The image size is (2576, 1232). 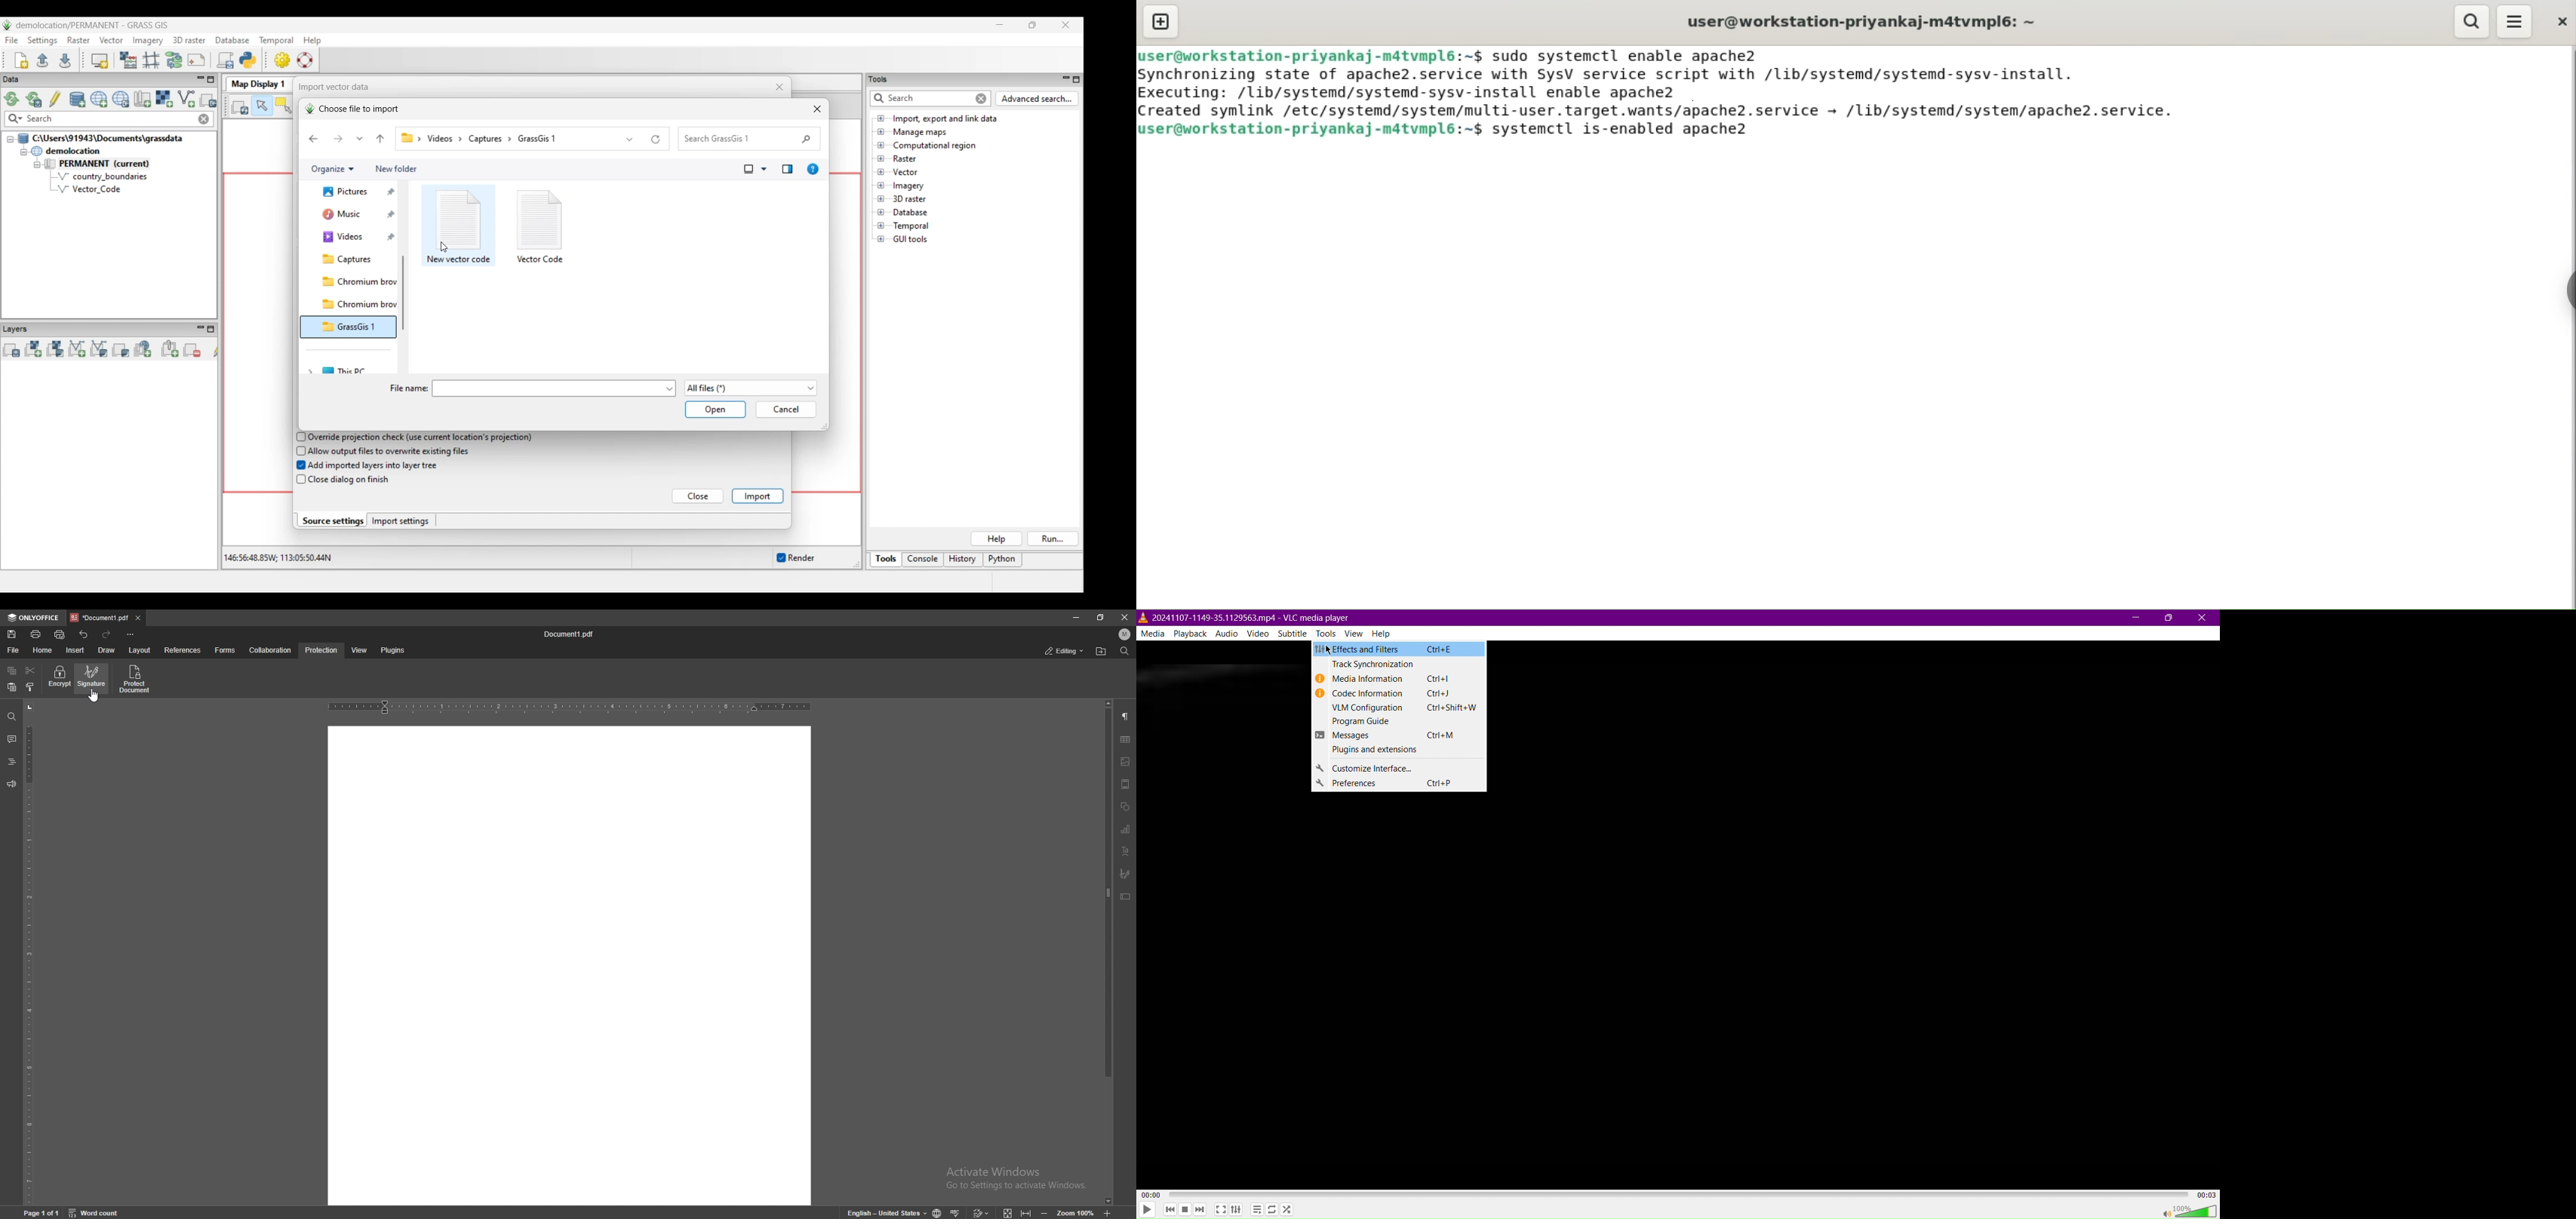 What do you see at coordinates (1328, 634) in the screenshot?
I see `Tools` at bounding box center [1328, 634].